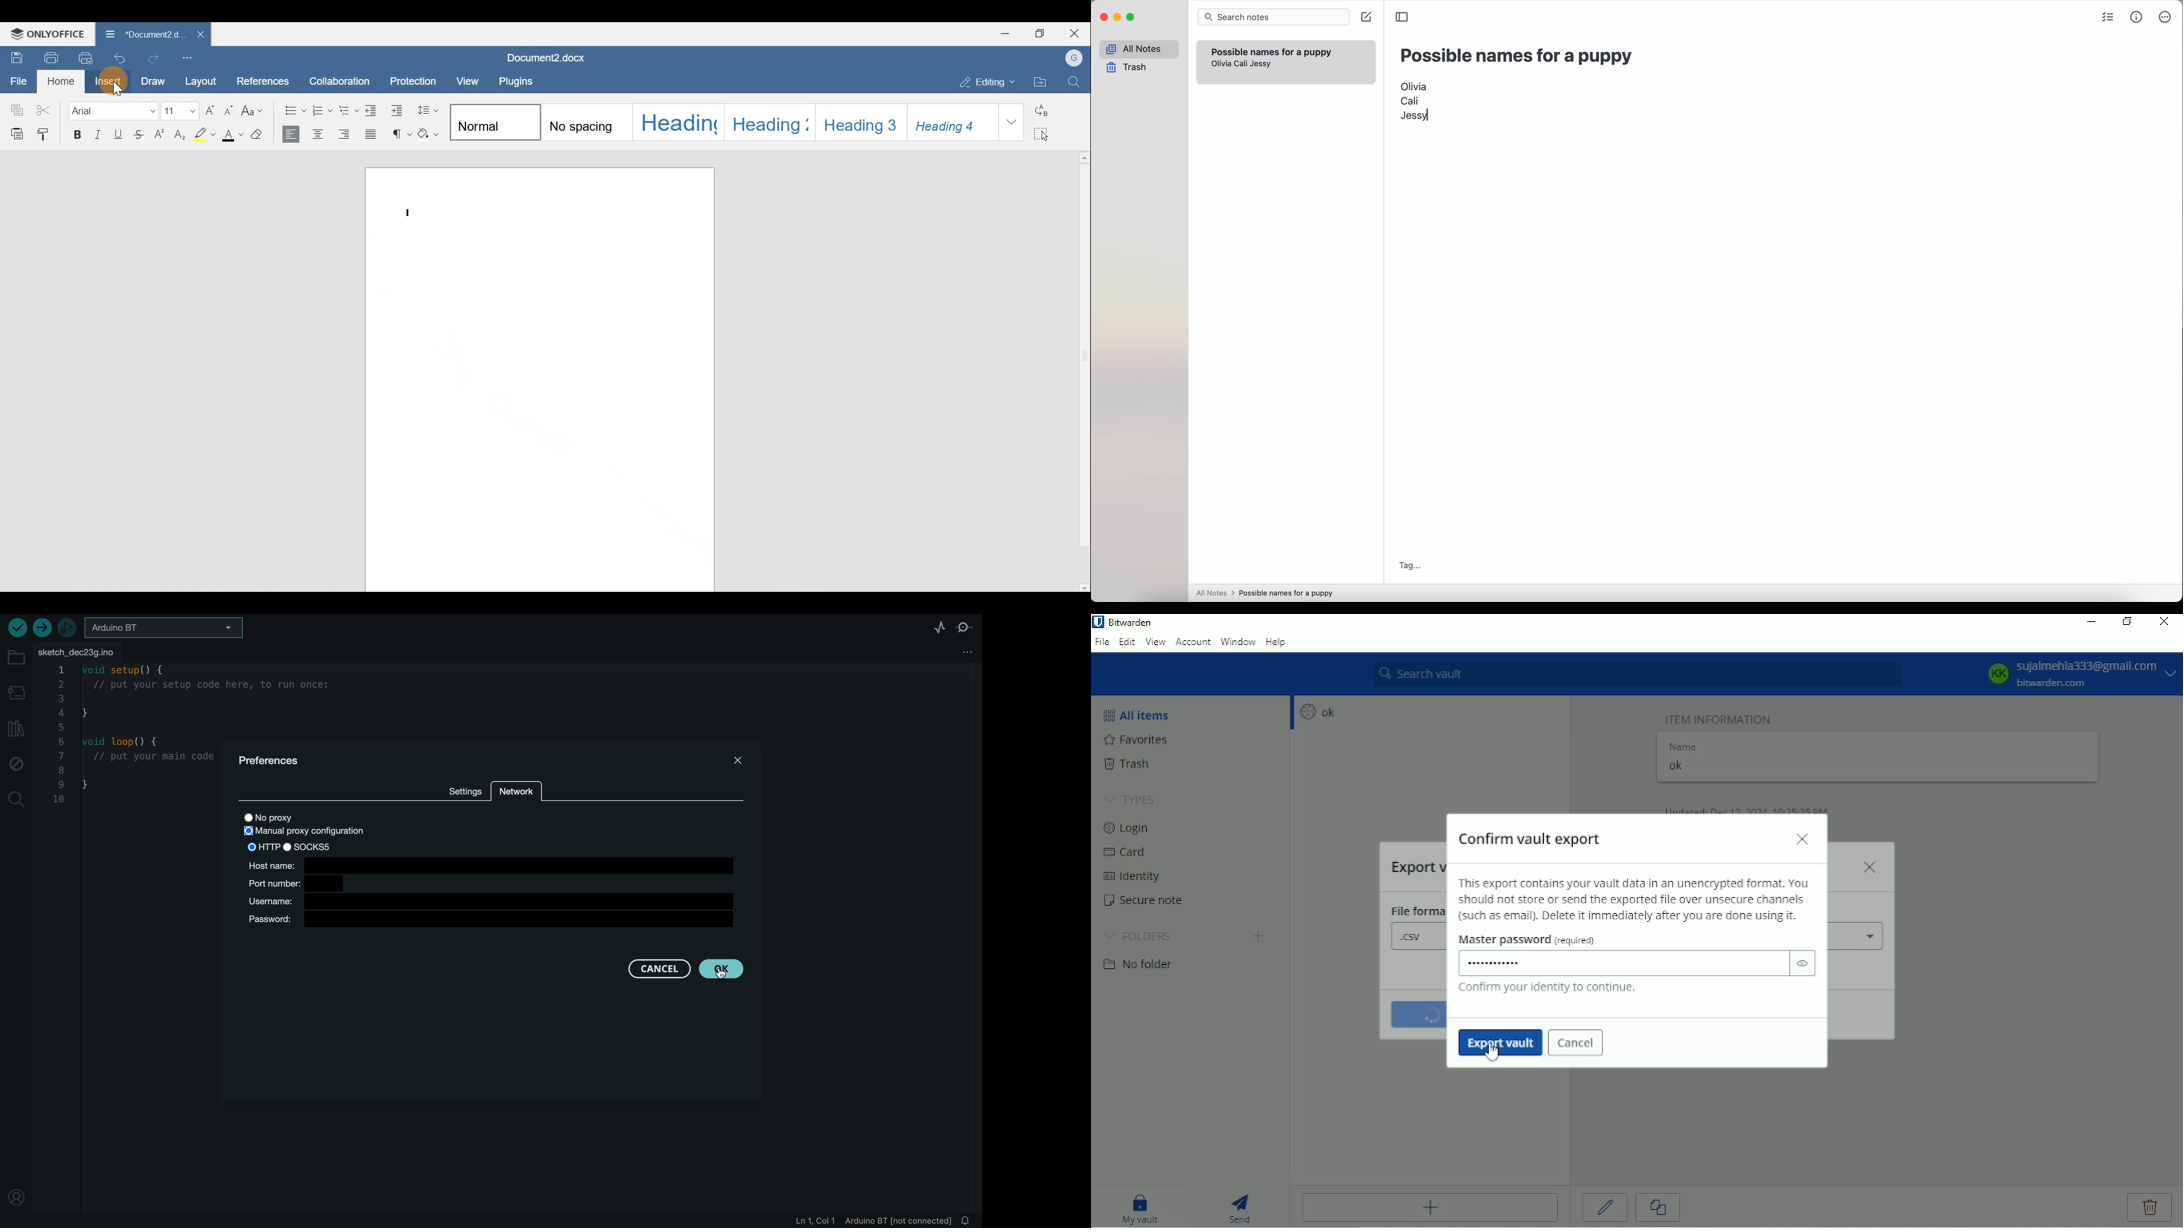 This screenshot has height=1232, width=2184. I want to click on Redo, so click(157, 59).